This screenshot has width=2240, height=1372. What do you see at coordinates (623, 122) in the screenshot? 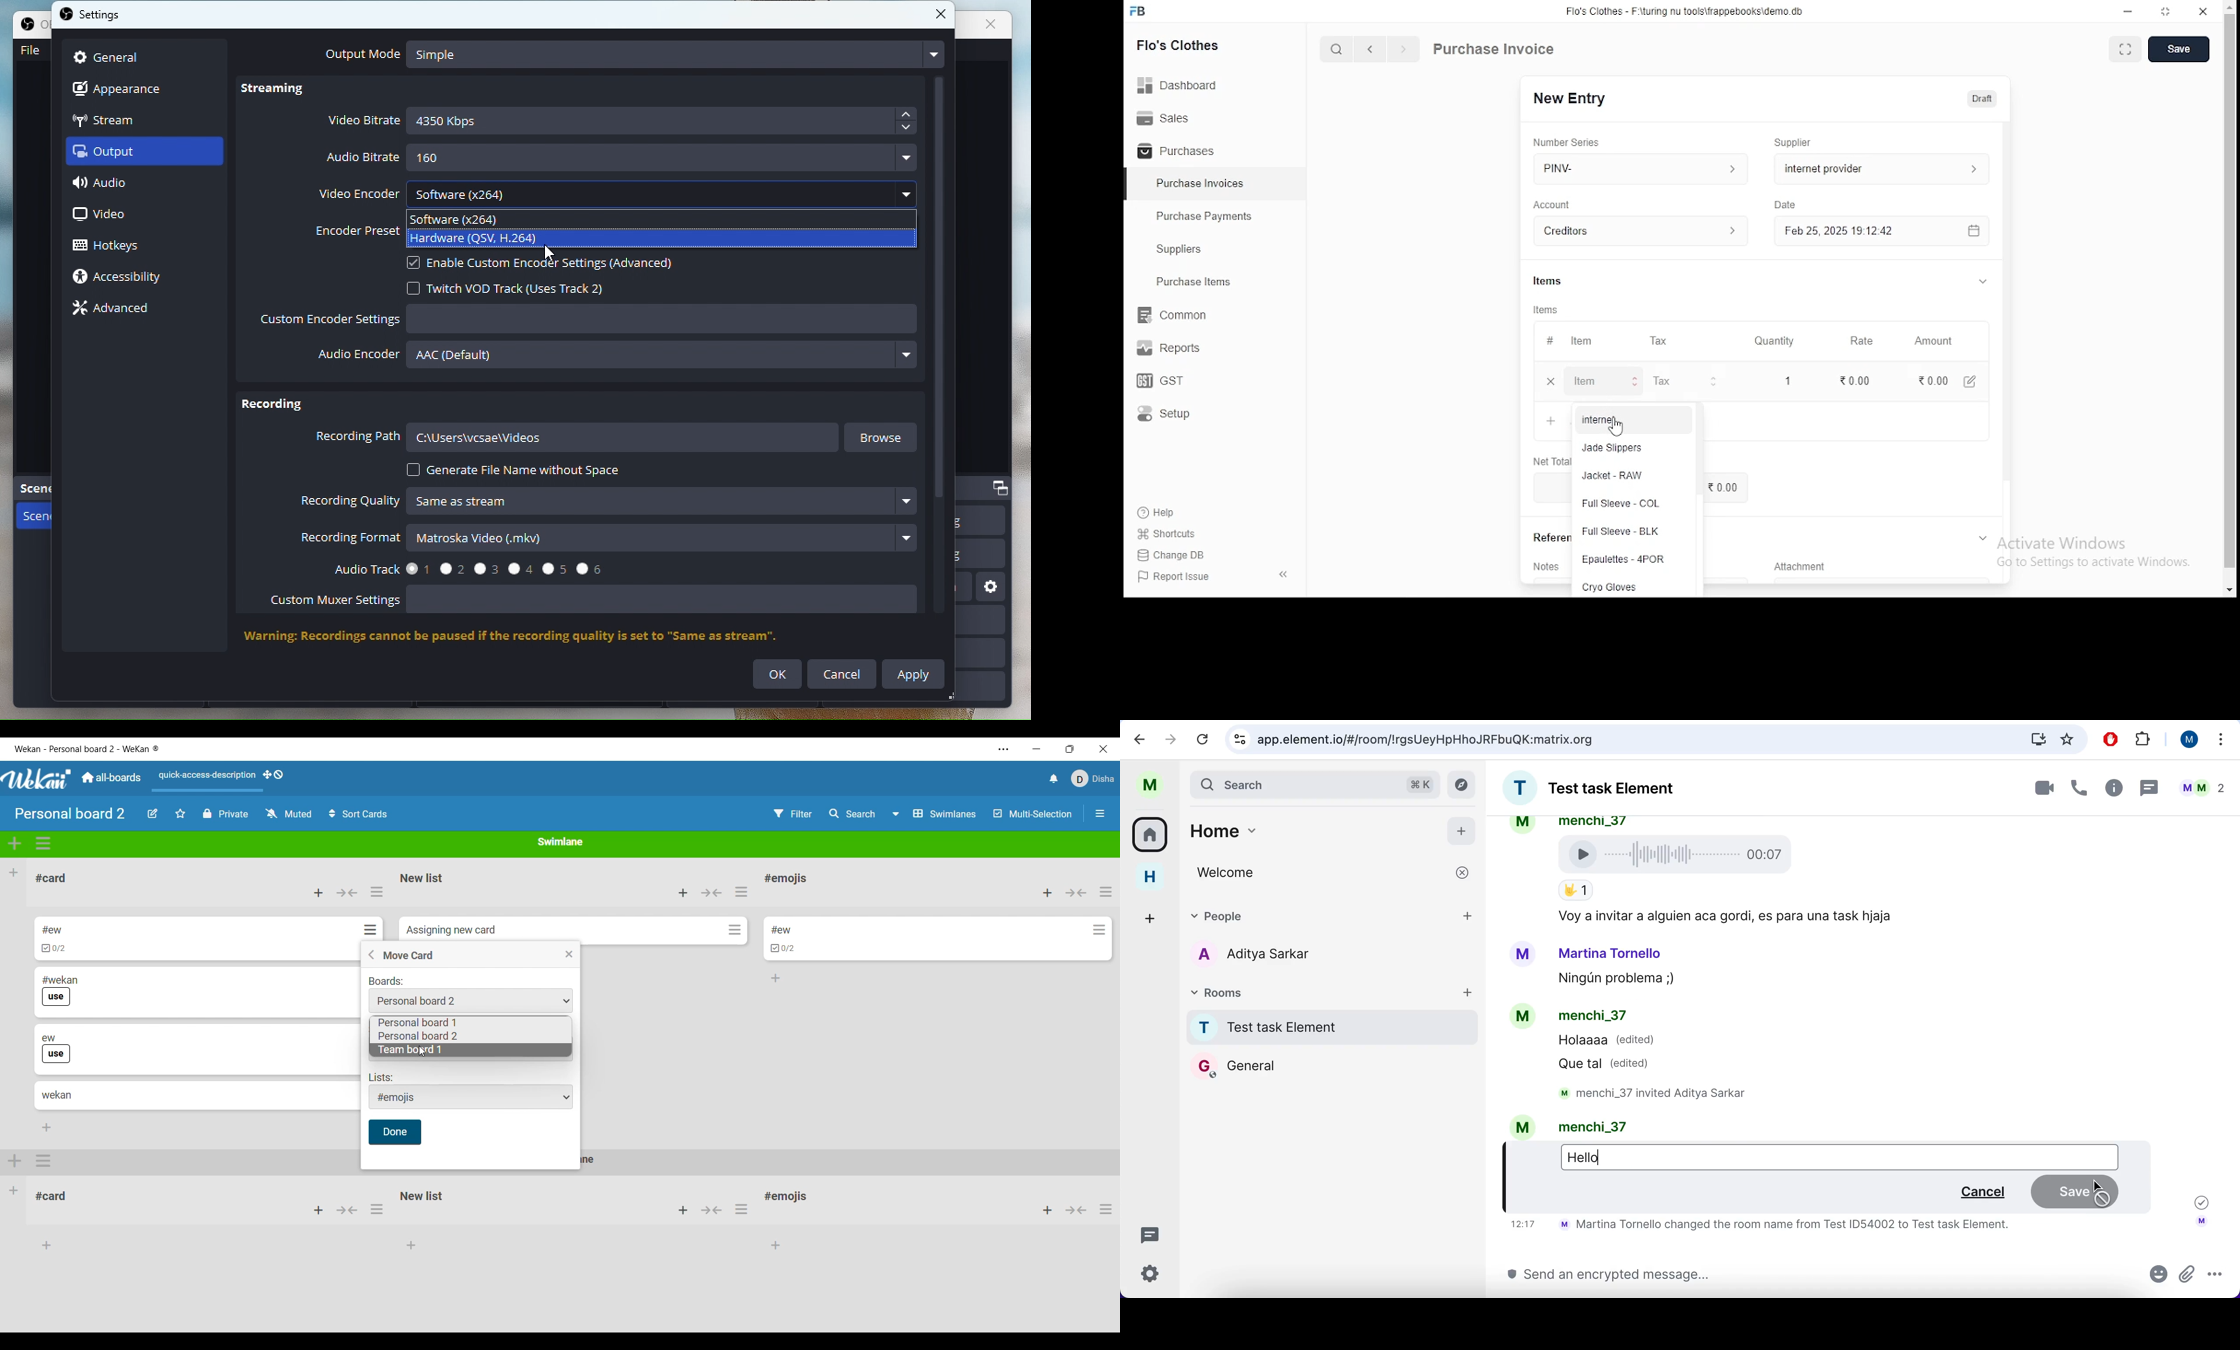
I see `Video Bitrate` at bounding box center [623, 122].